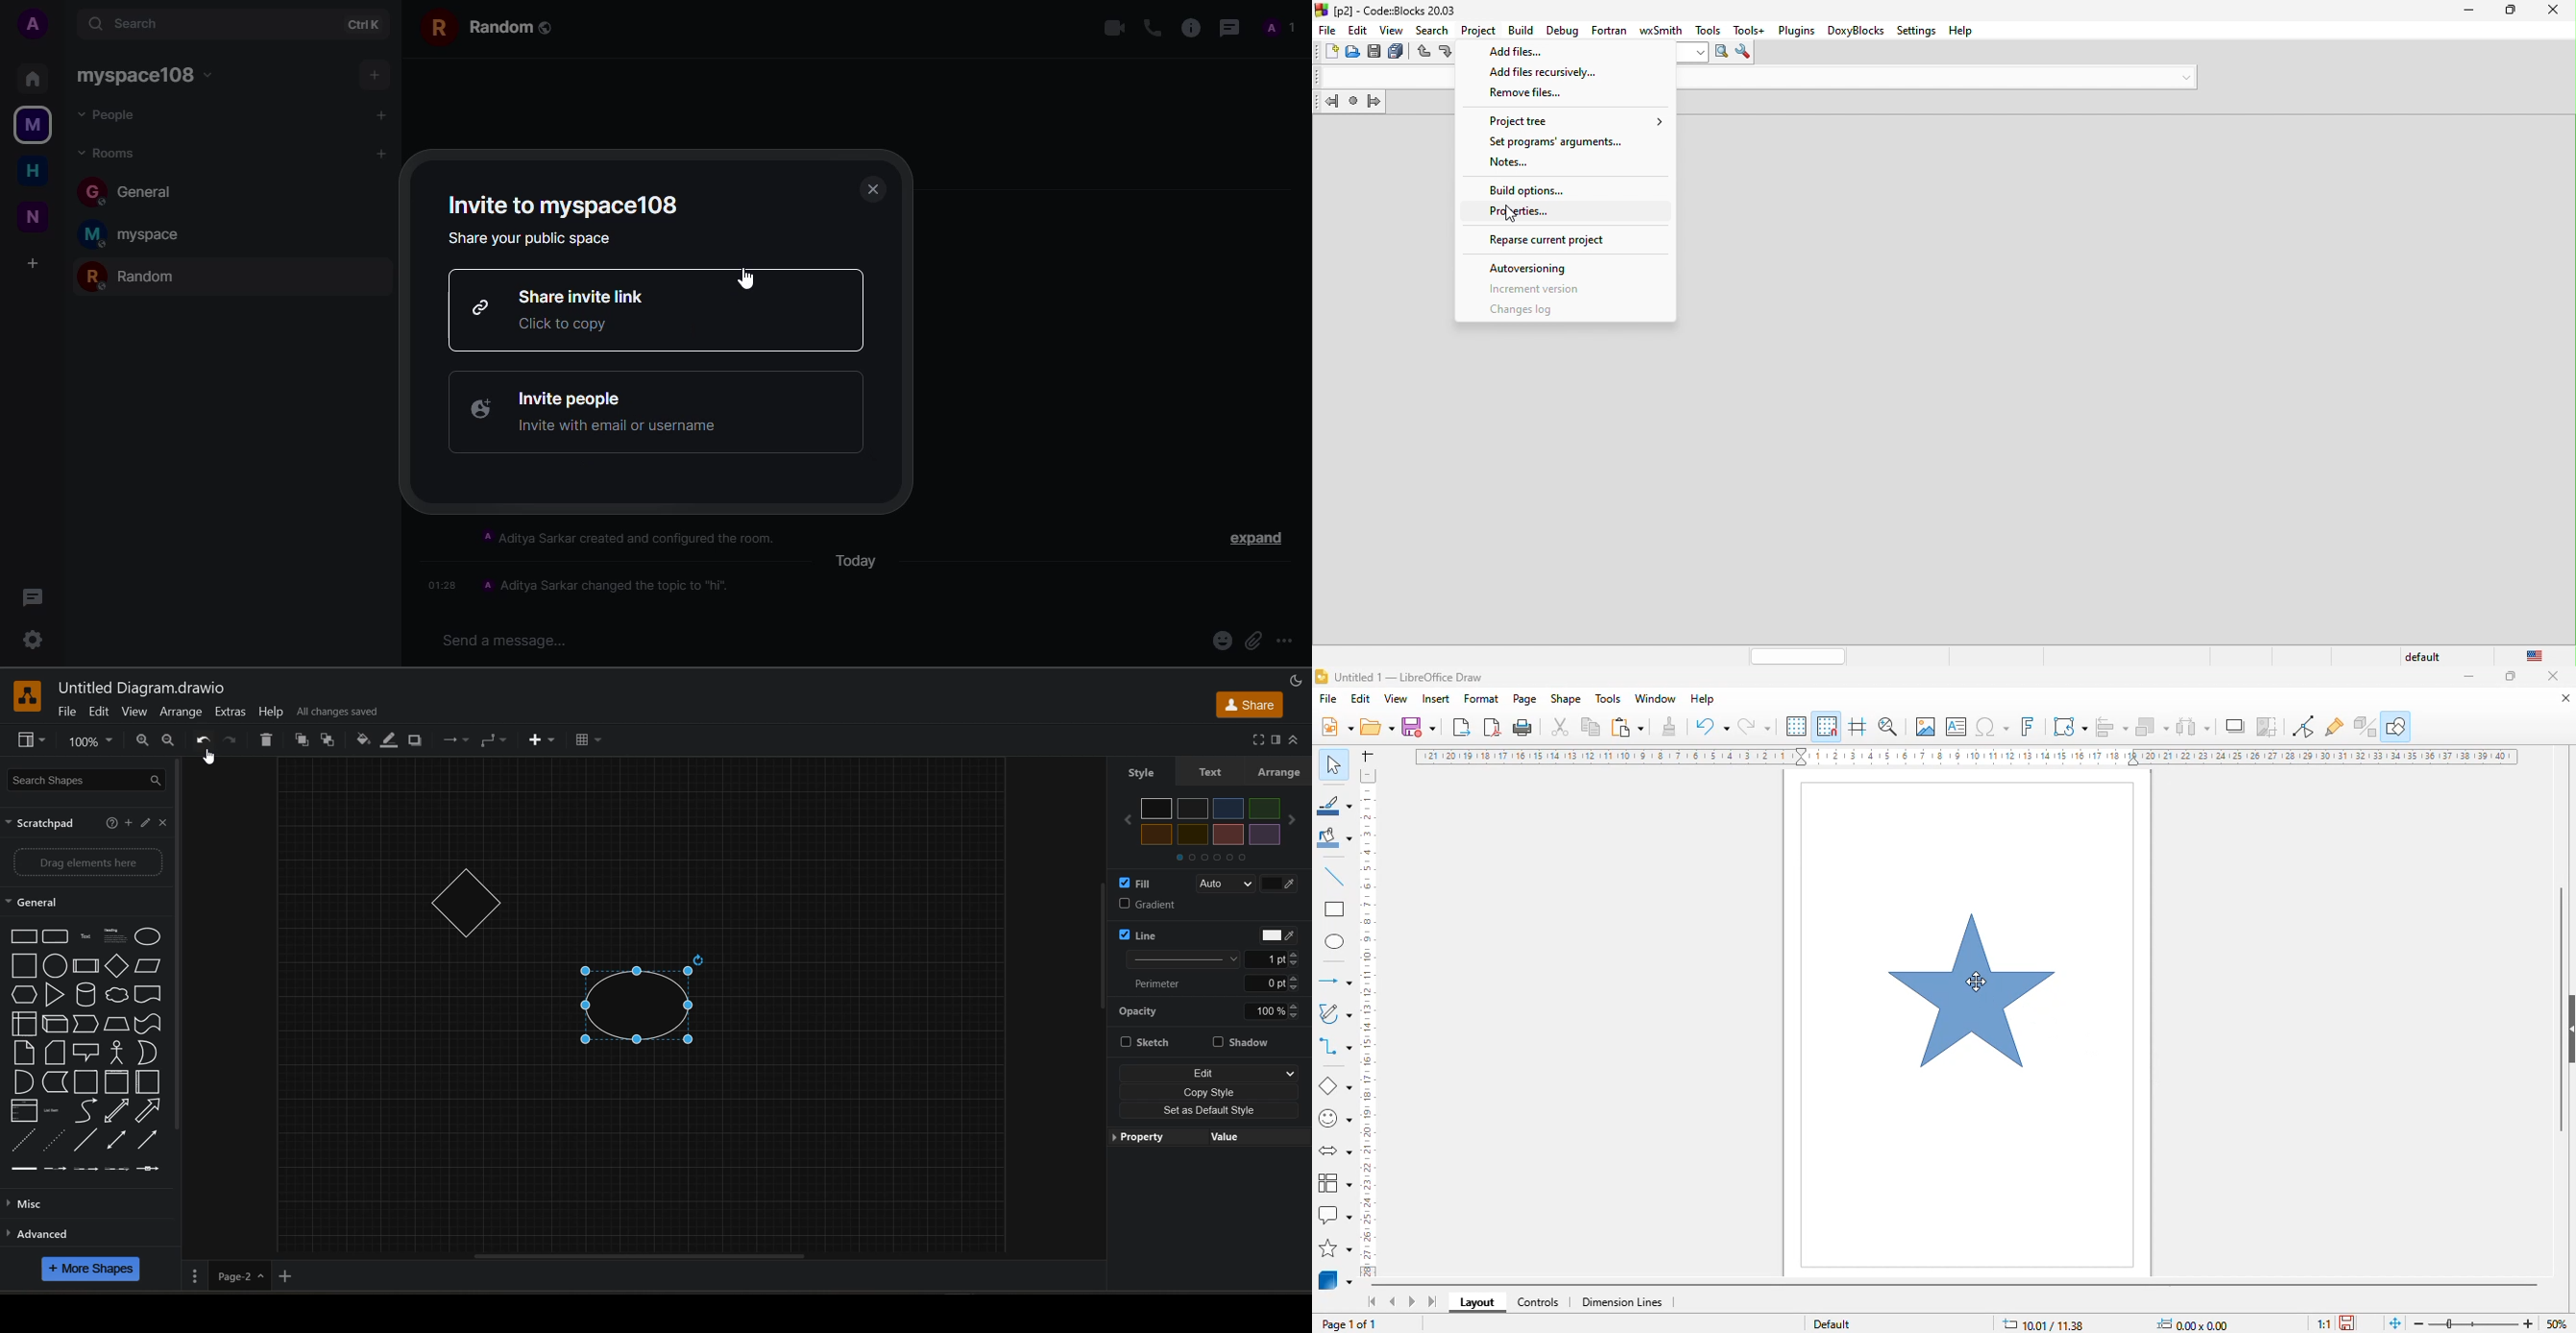  I want to click on shadow, so click(2236, 726).